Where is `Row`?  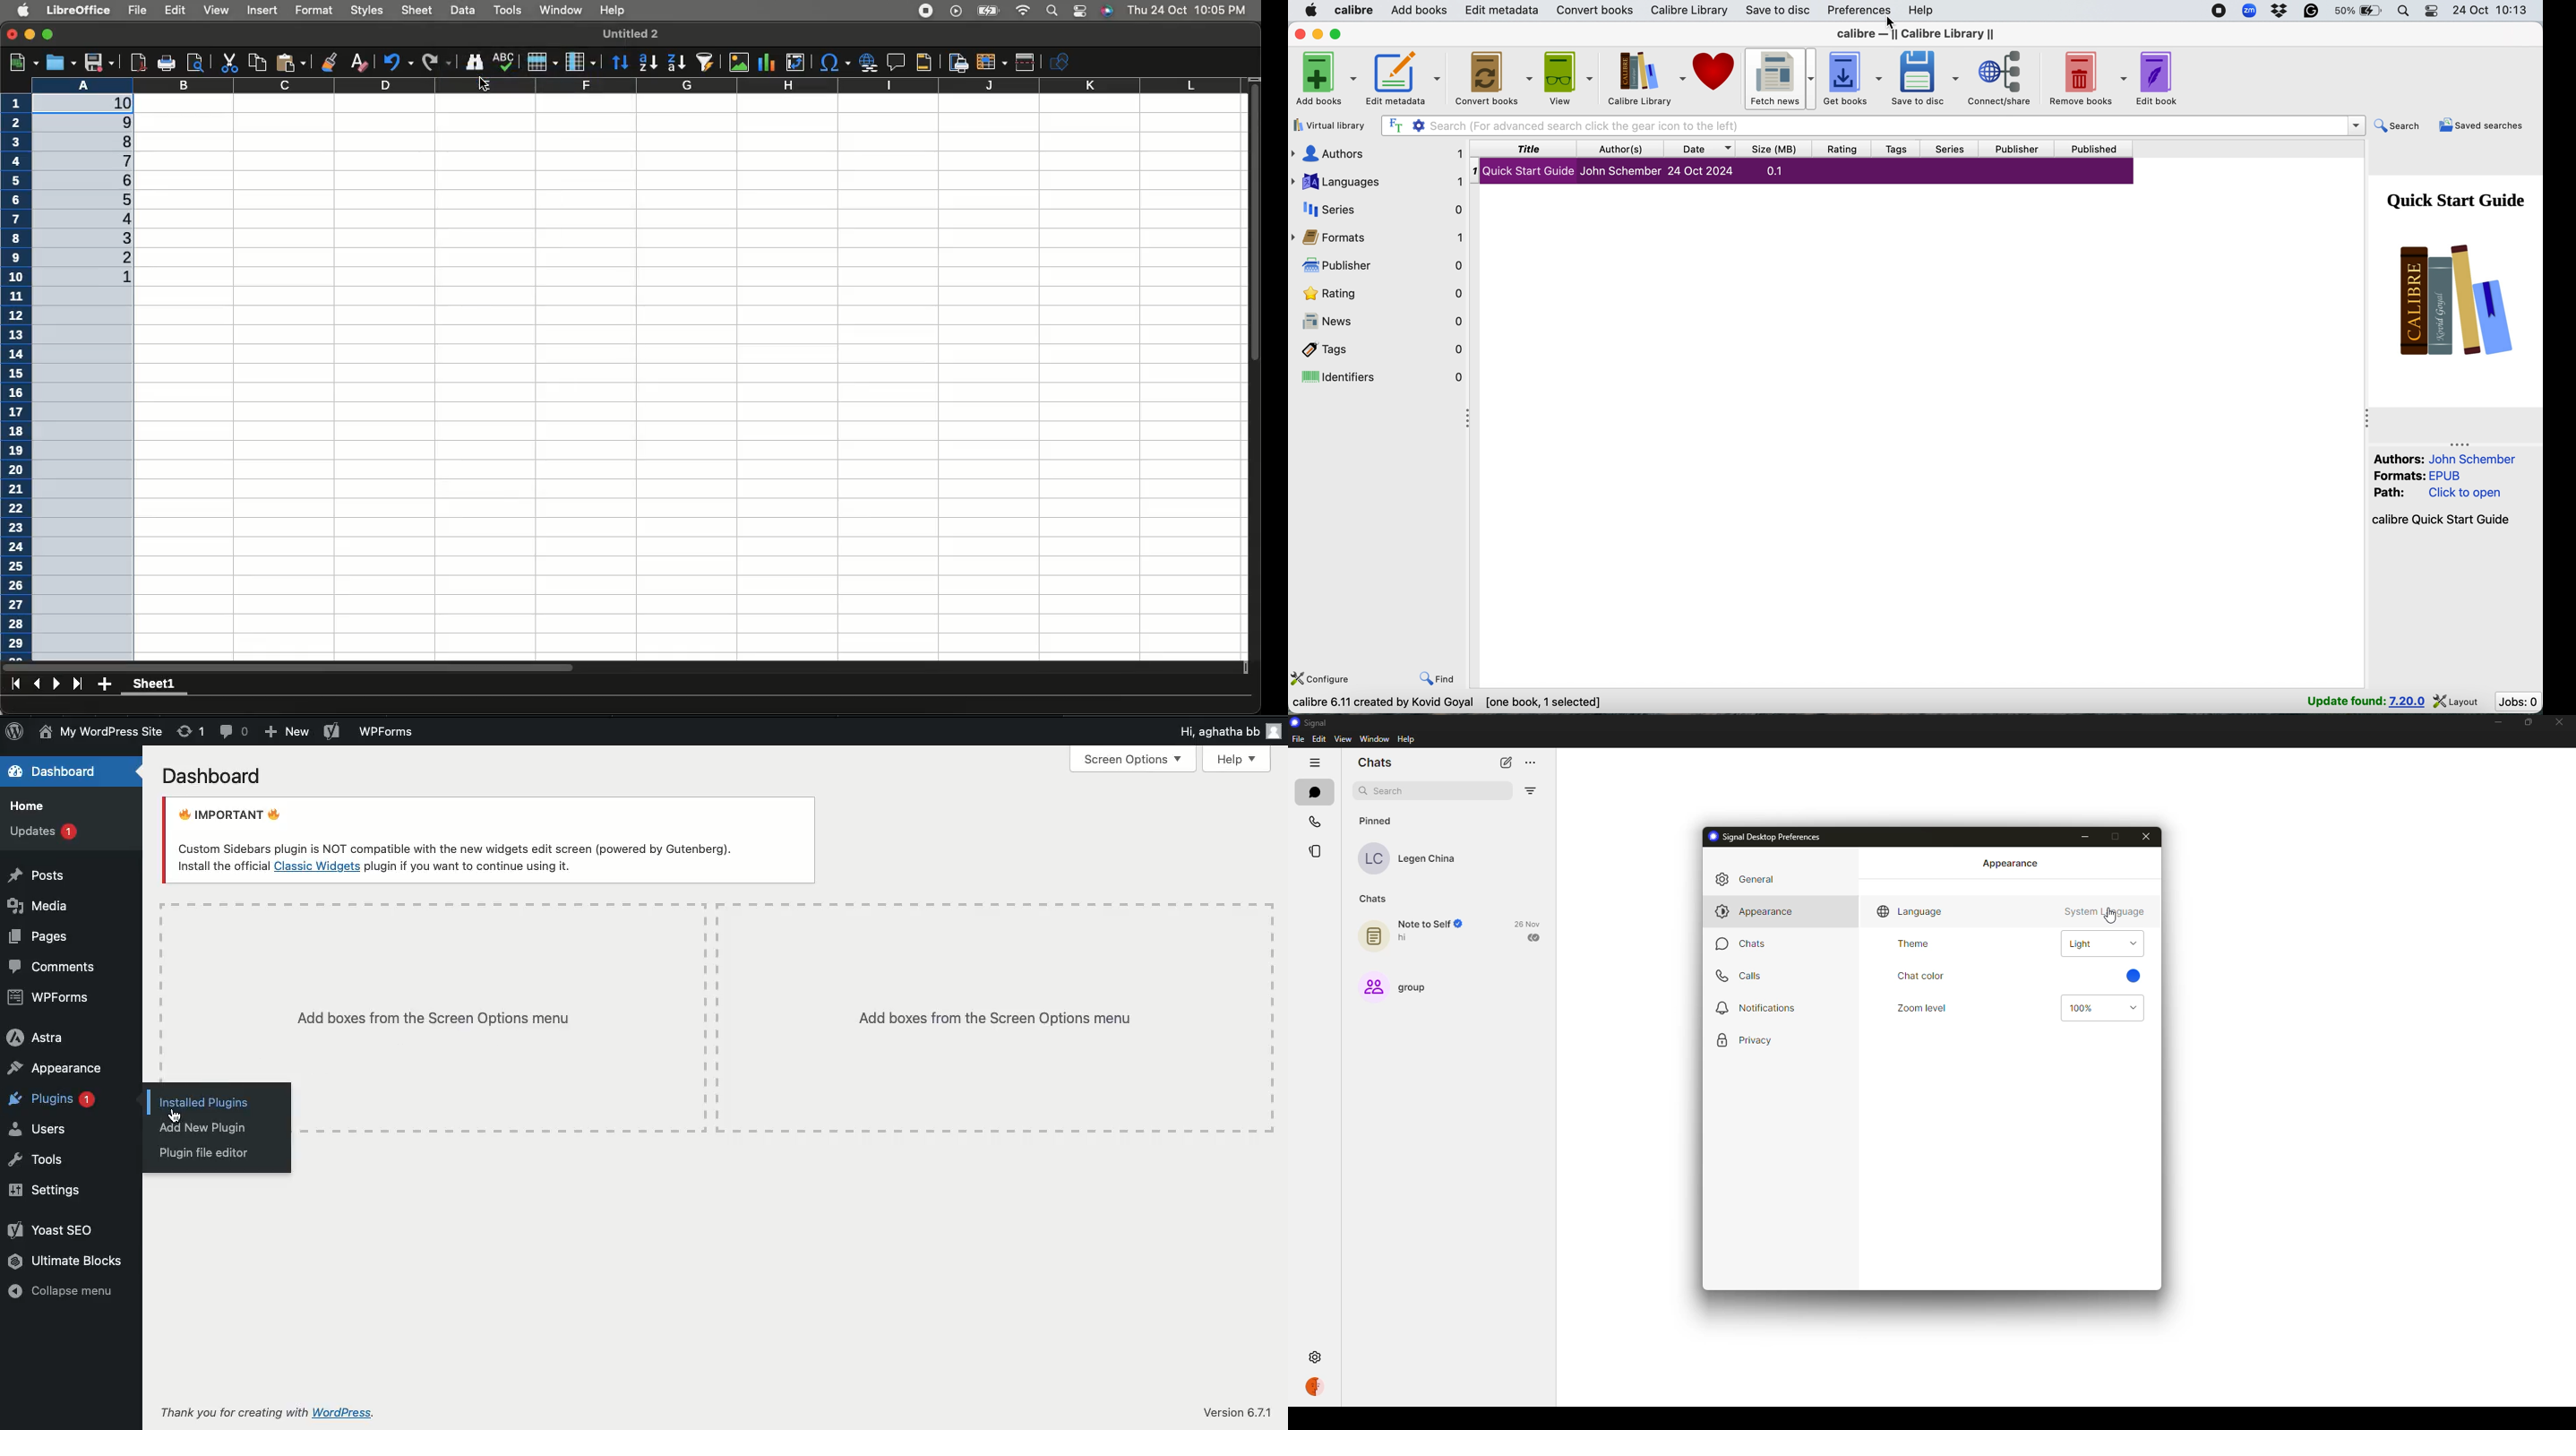 Row is located at coordinates (542, 61).